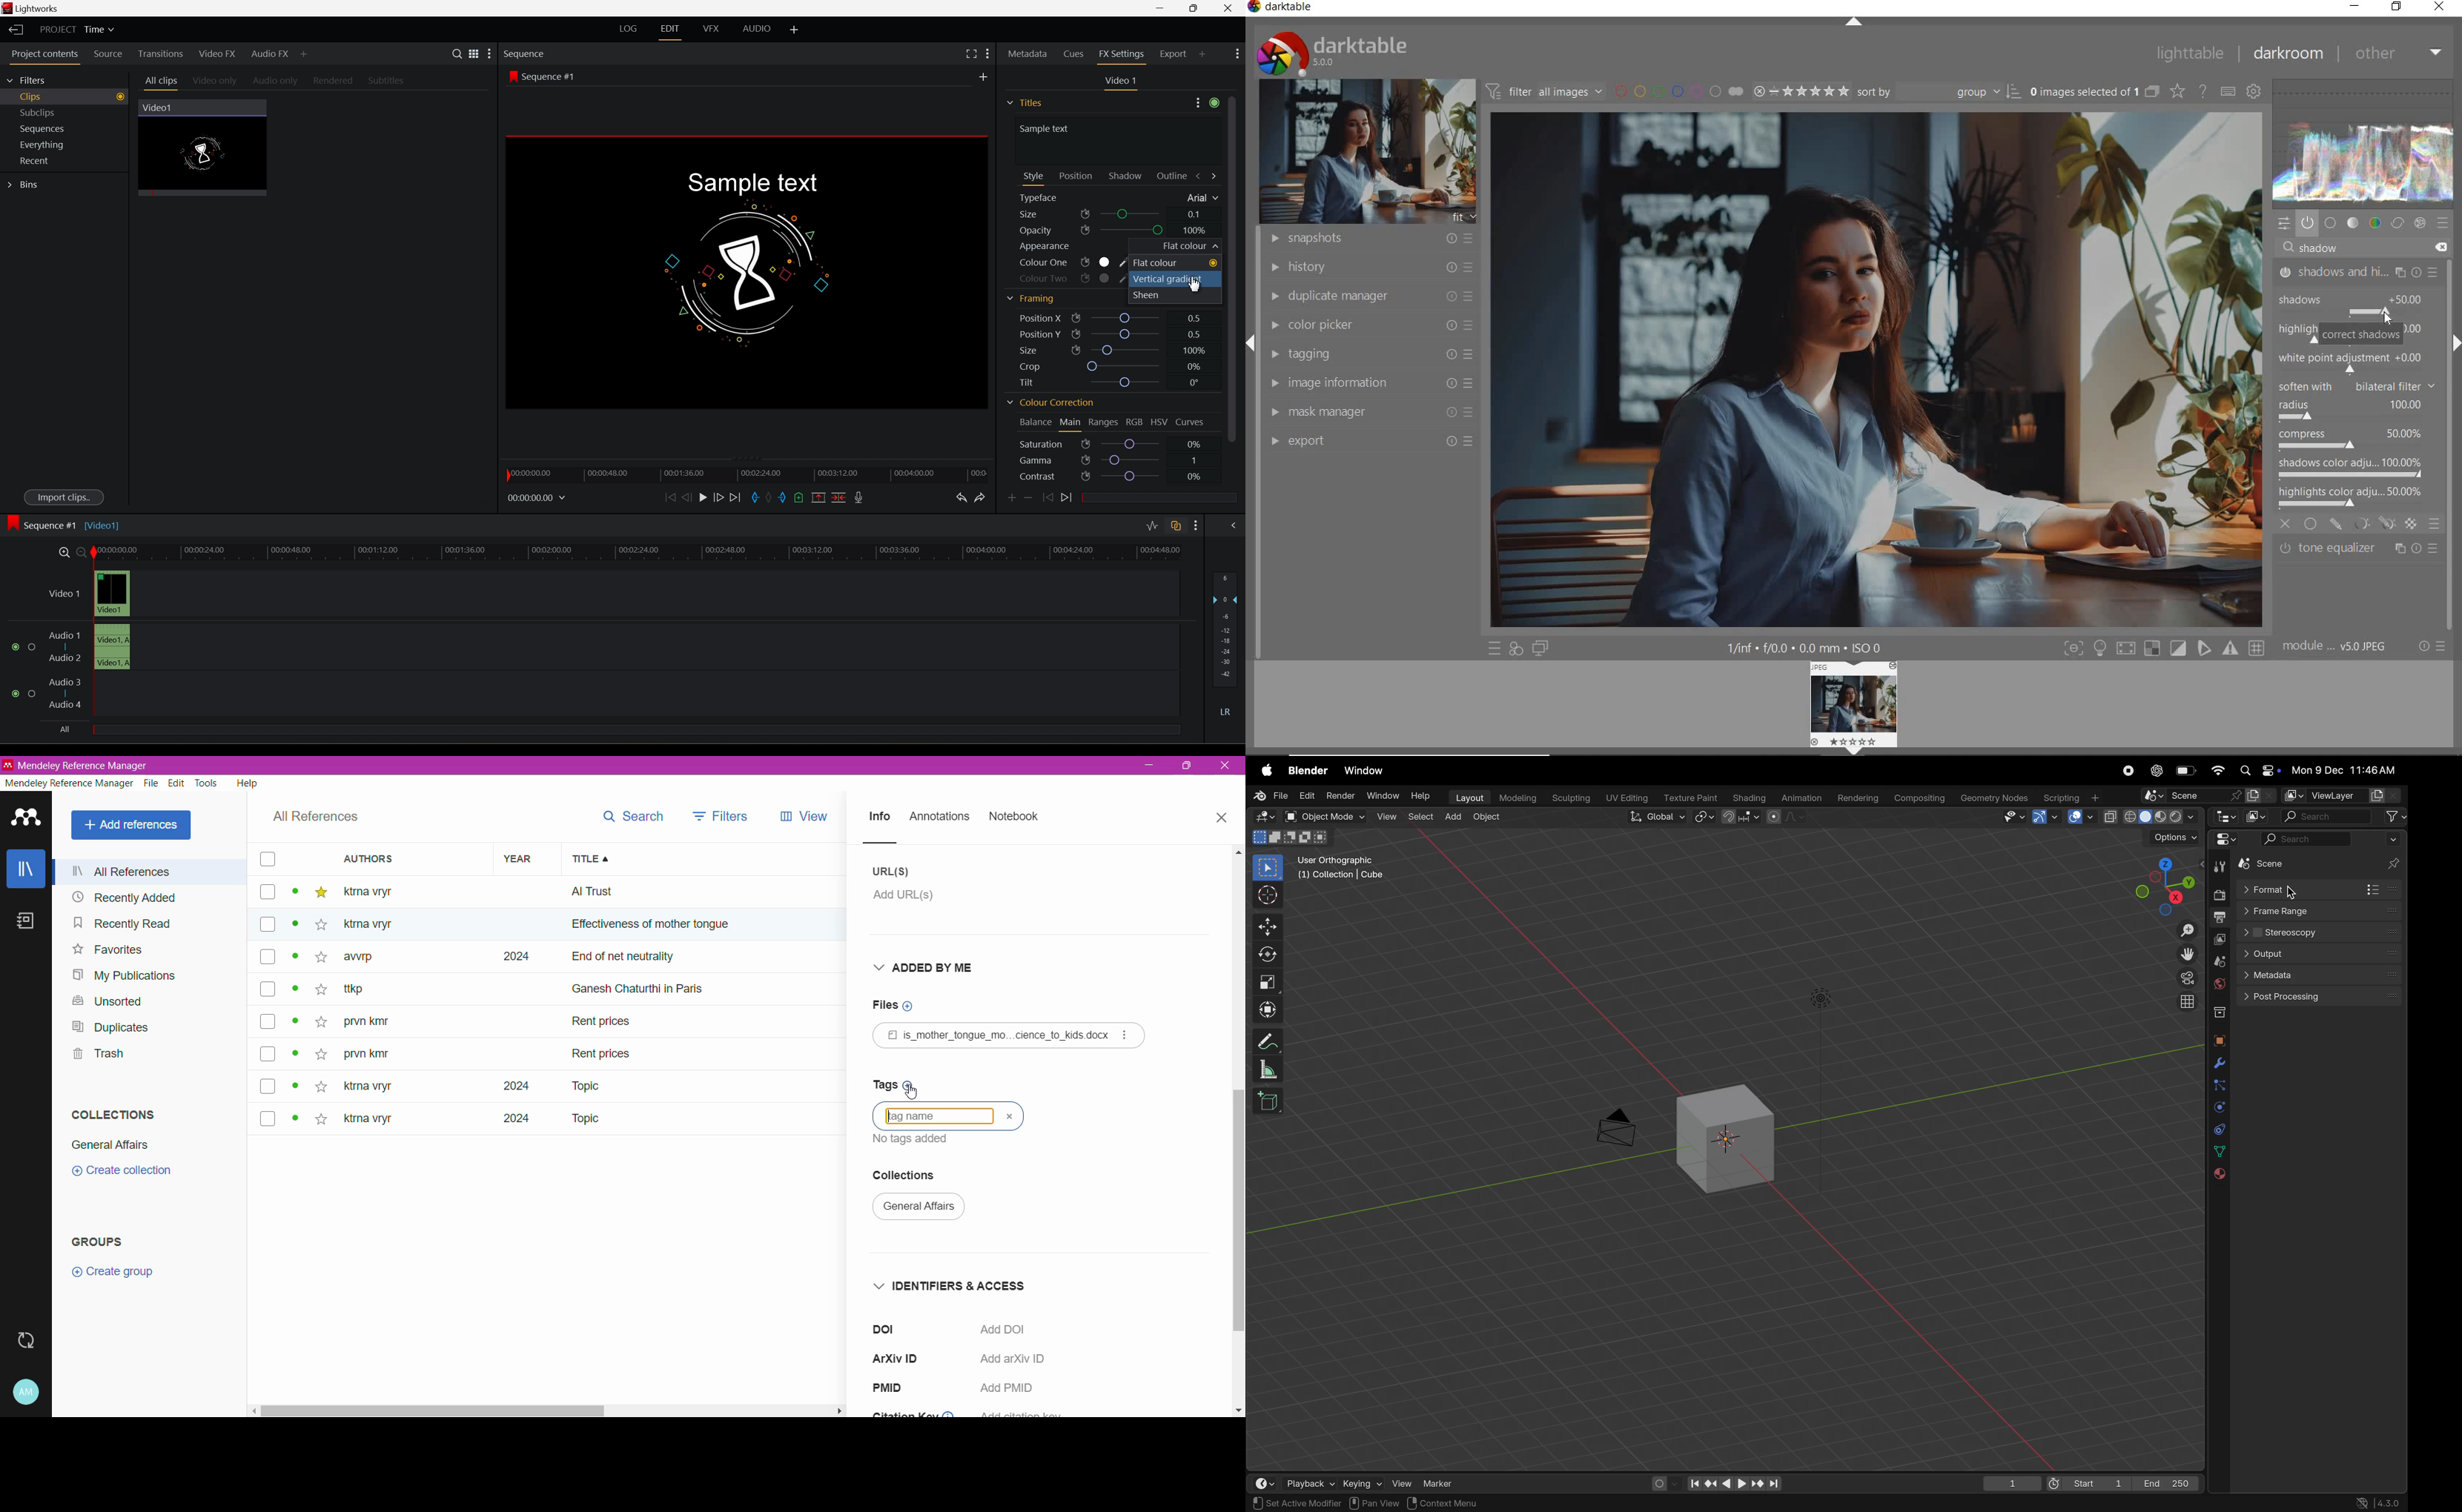 This screenshot has height=1512, width=2464. Describe the element at coordinates (1127, 349) in the screenshot. I see `slider` at that location.